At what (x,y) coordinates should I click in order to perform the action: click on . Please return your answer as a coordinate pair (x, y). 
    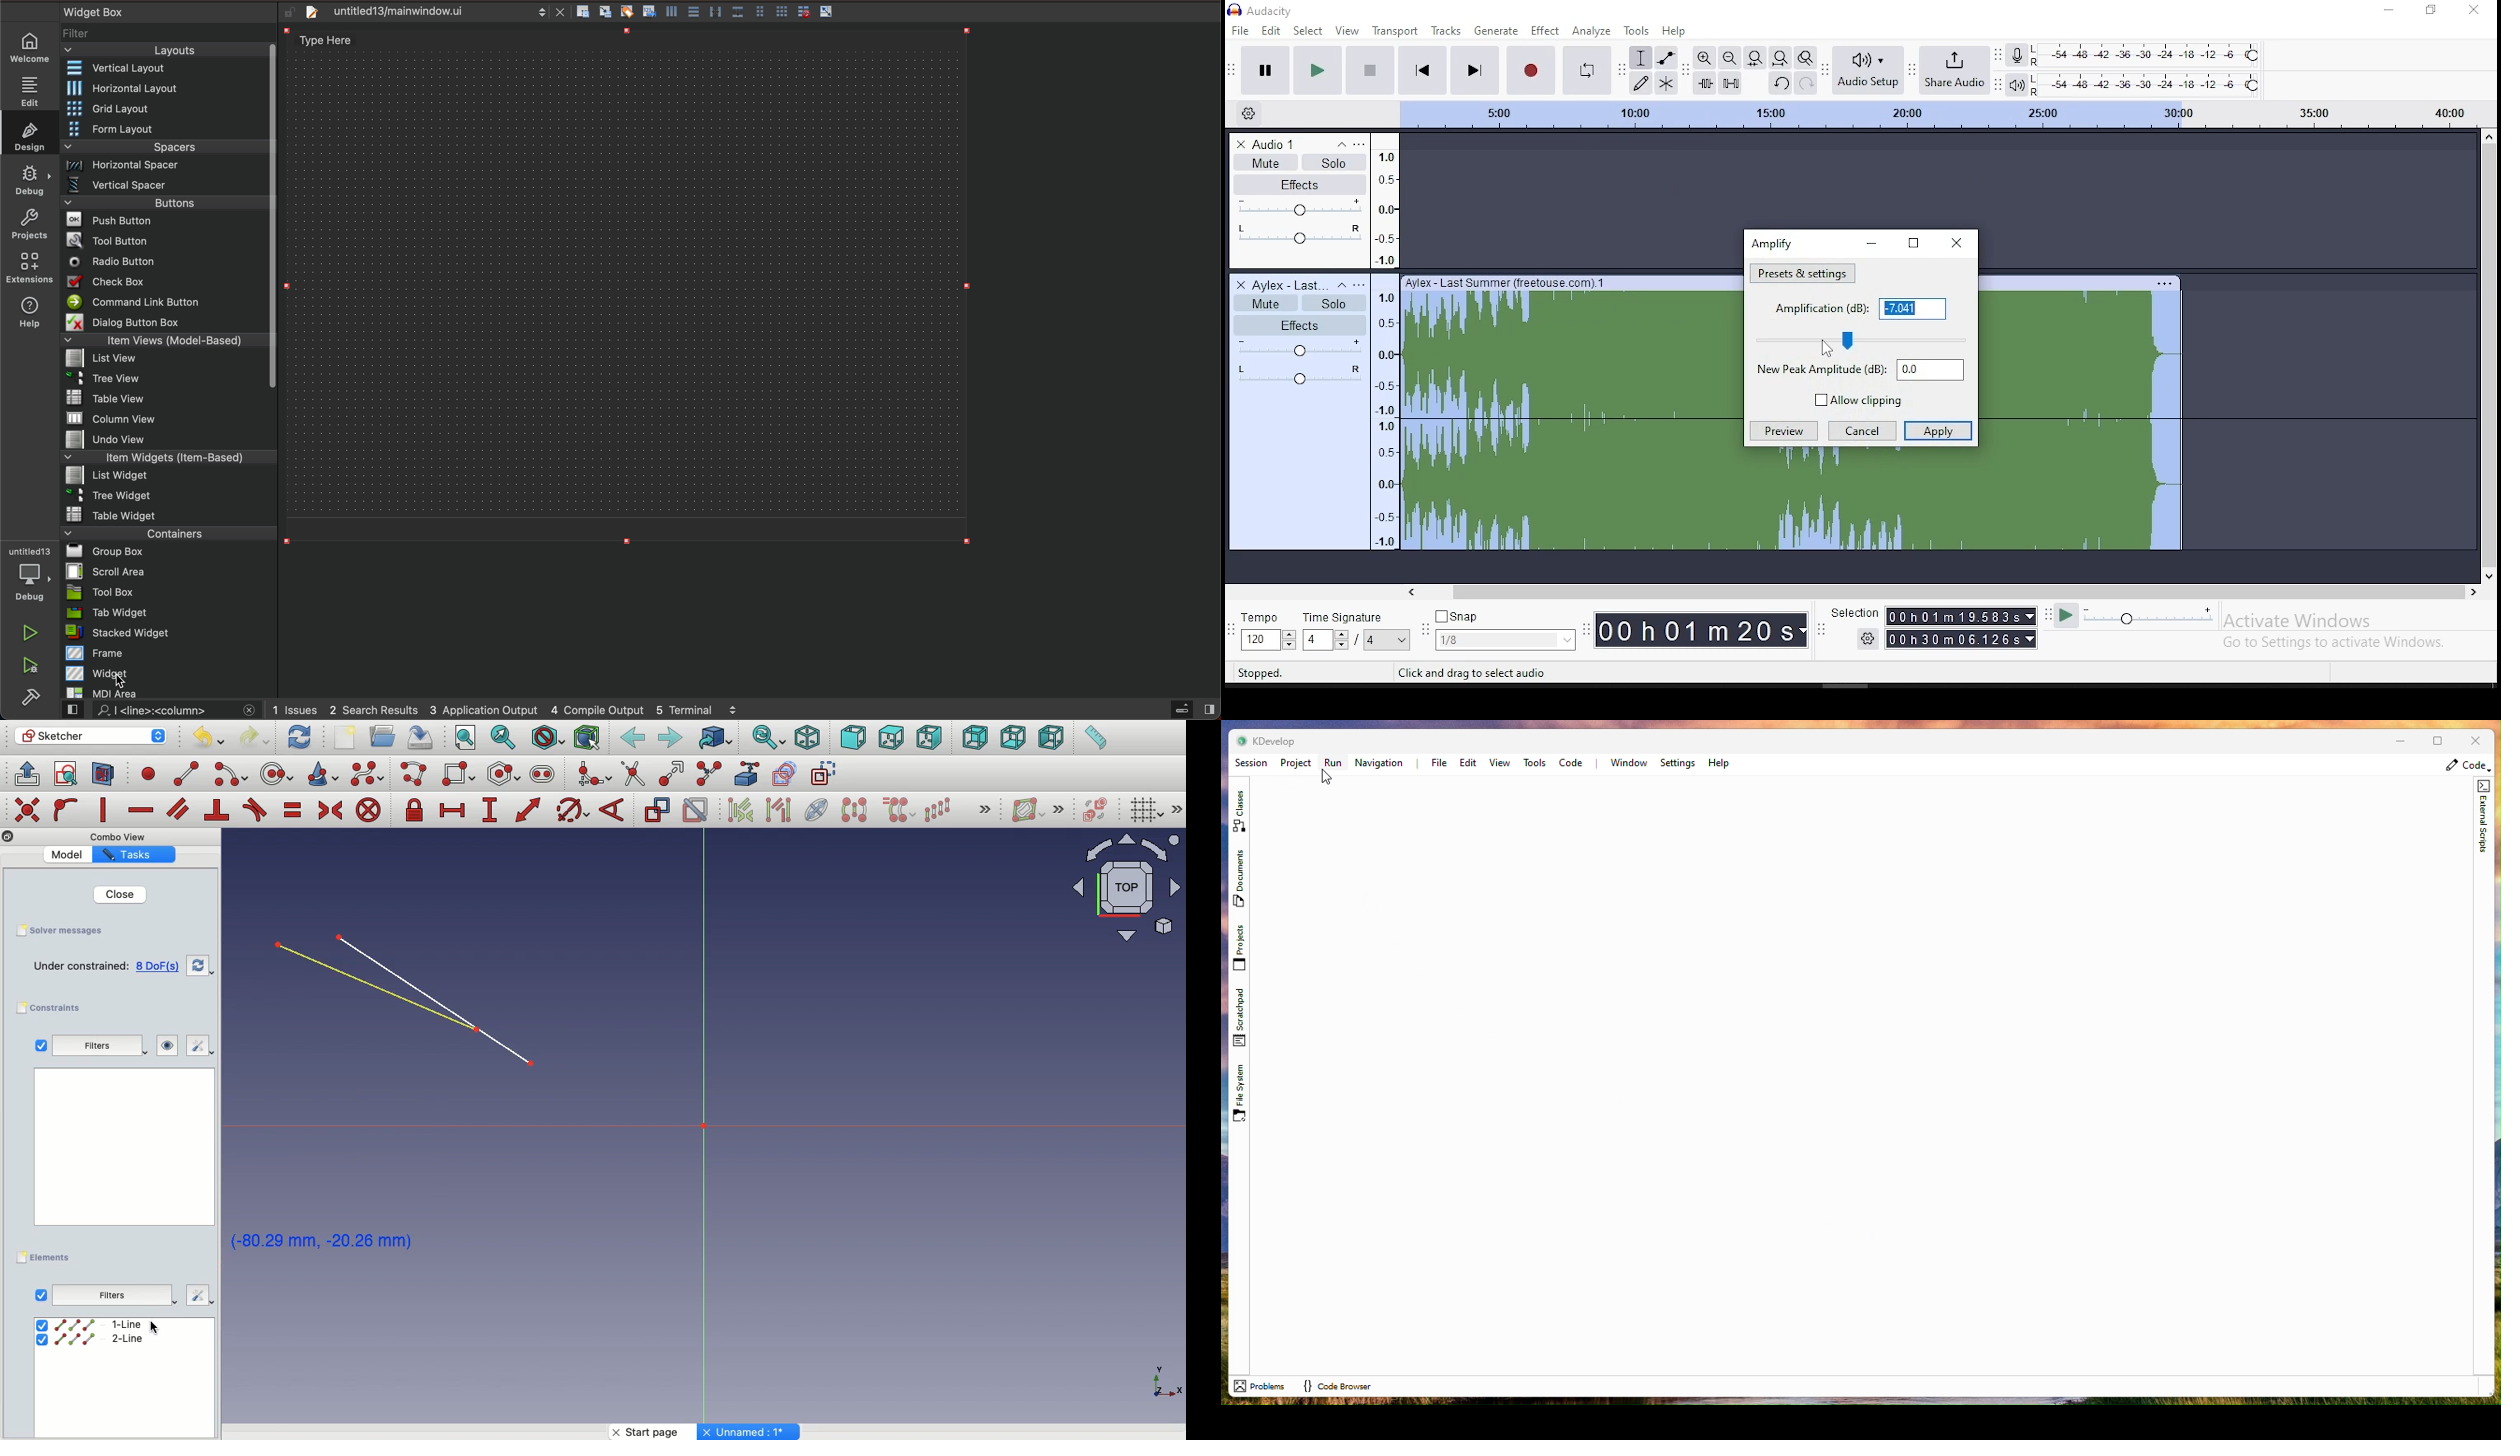
    Looking at the image, I should click on (7, 837).